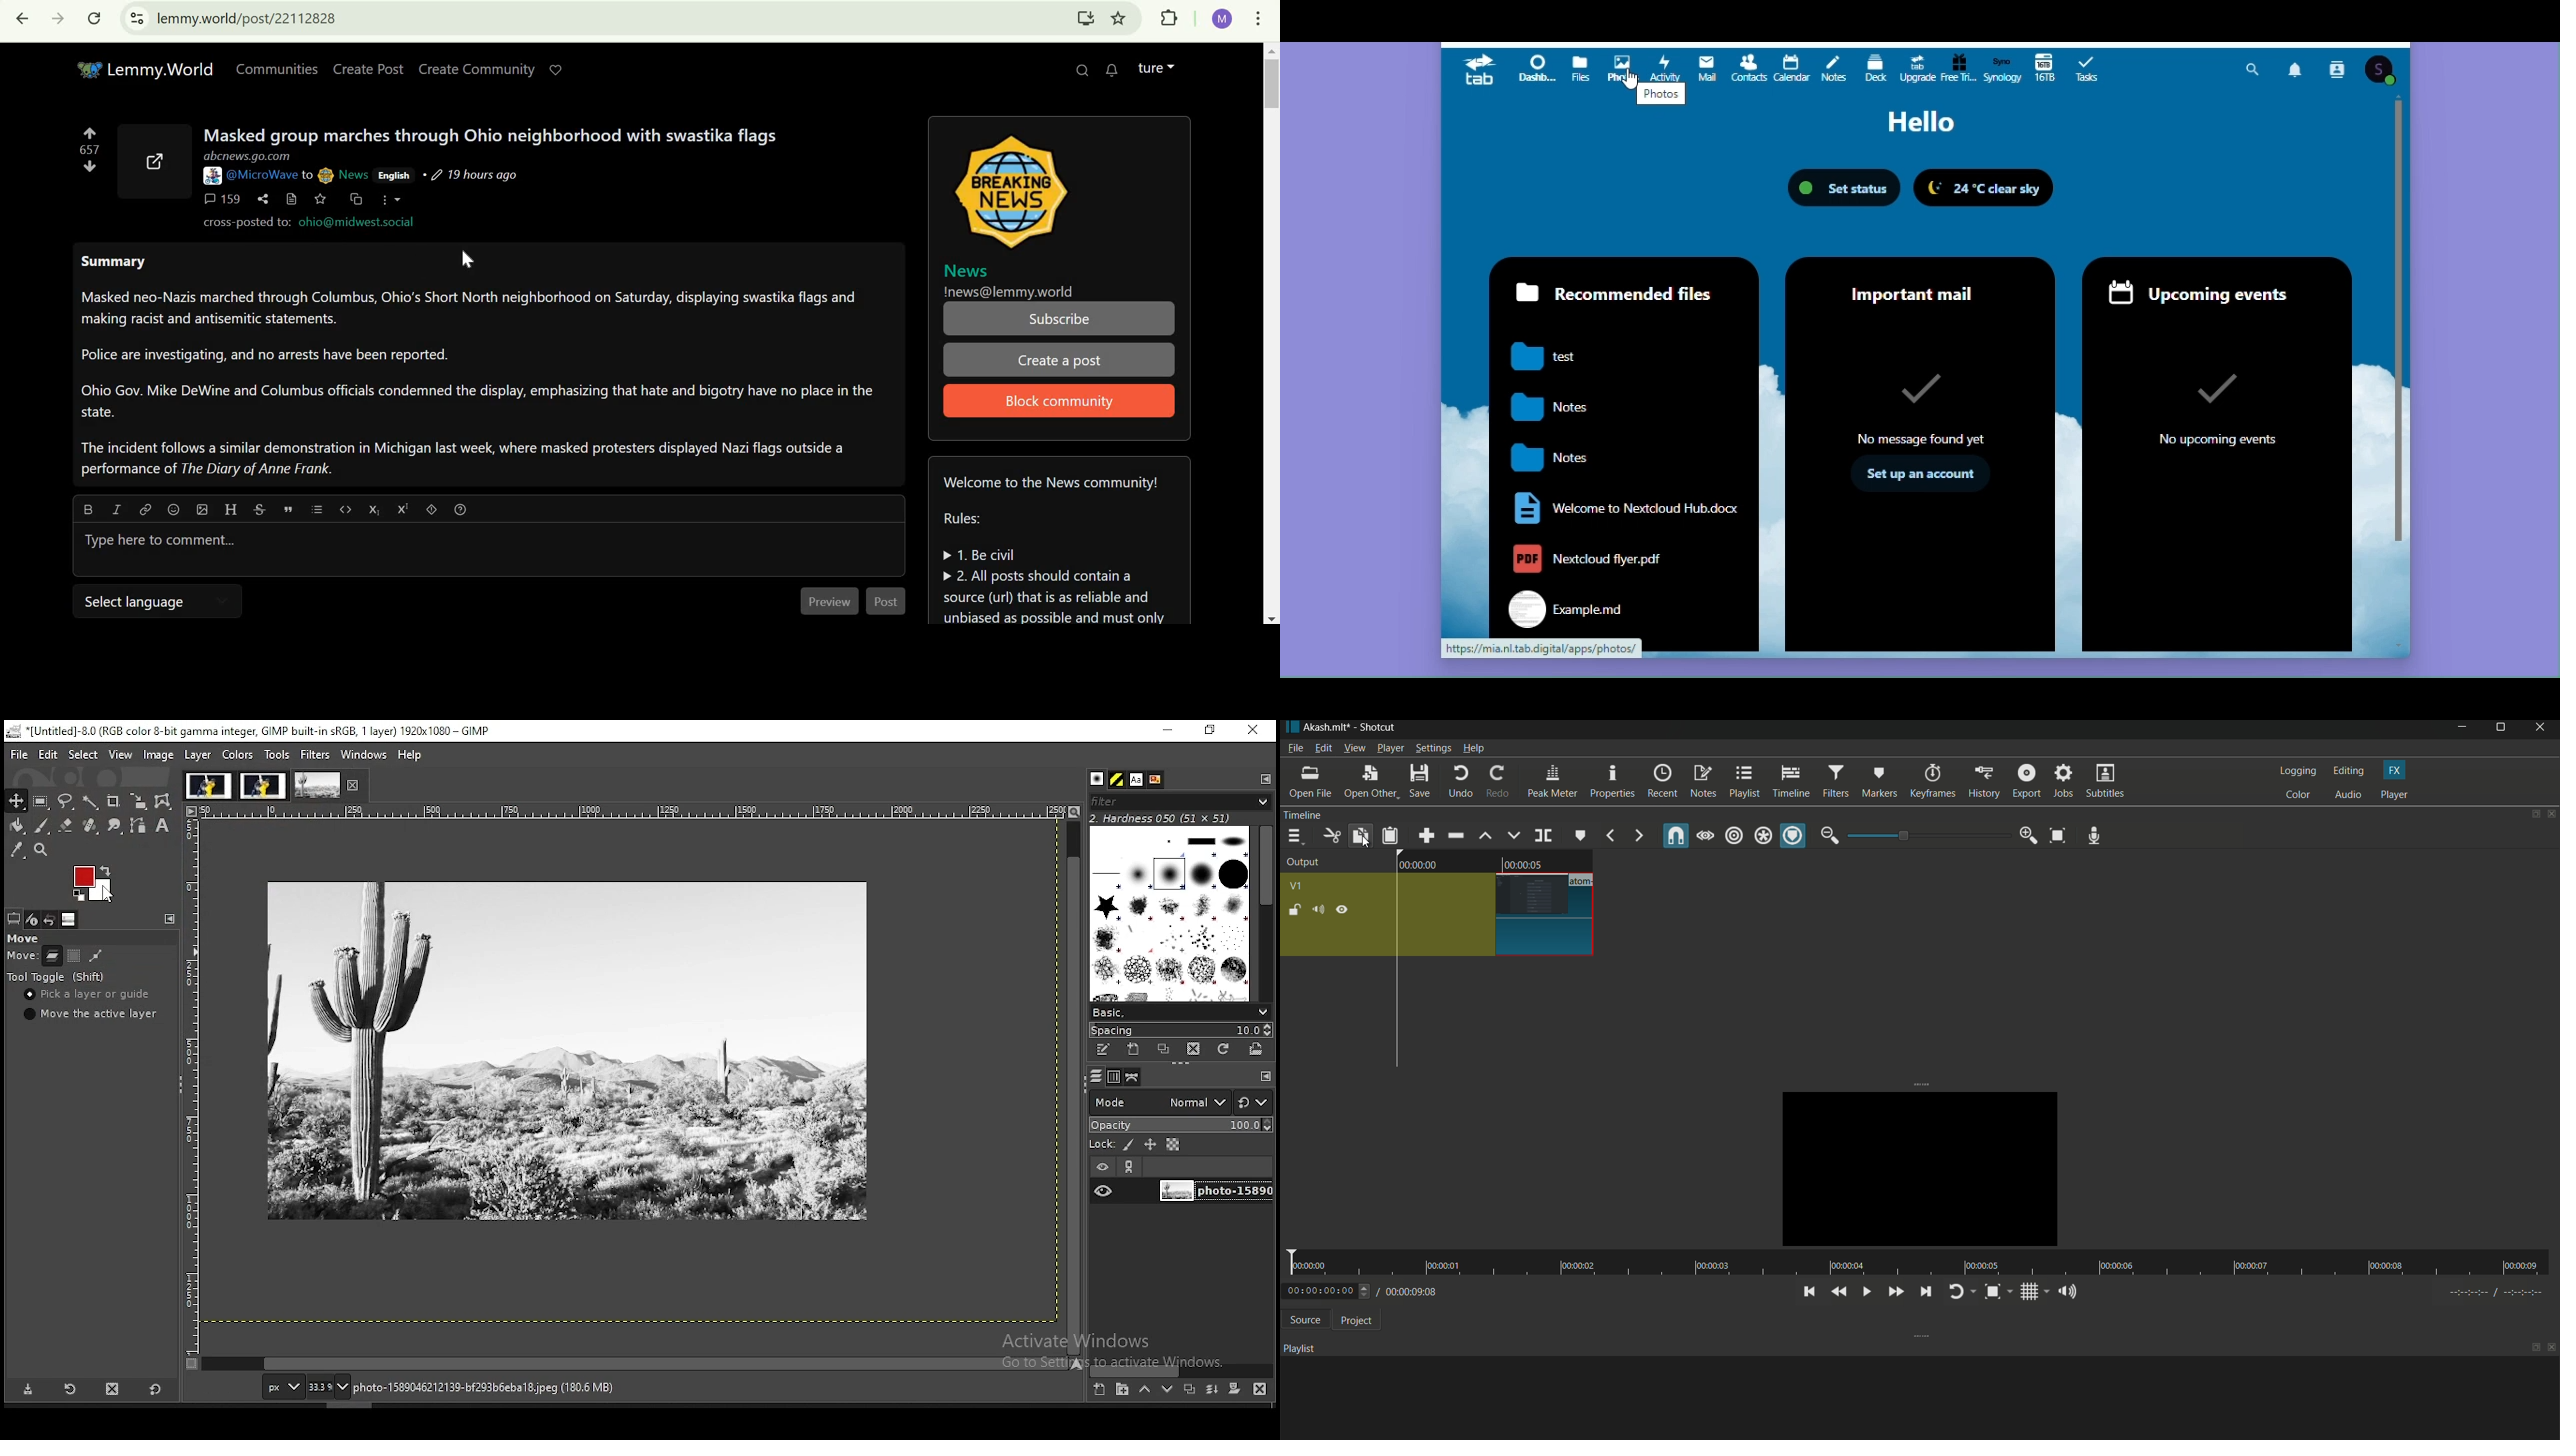 This screenshot has width=2576, height=1456. I want to click on paste, so click(1390, 837).